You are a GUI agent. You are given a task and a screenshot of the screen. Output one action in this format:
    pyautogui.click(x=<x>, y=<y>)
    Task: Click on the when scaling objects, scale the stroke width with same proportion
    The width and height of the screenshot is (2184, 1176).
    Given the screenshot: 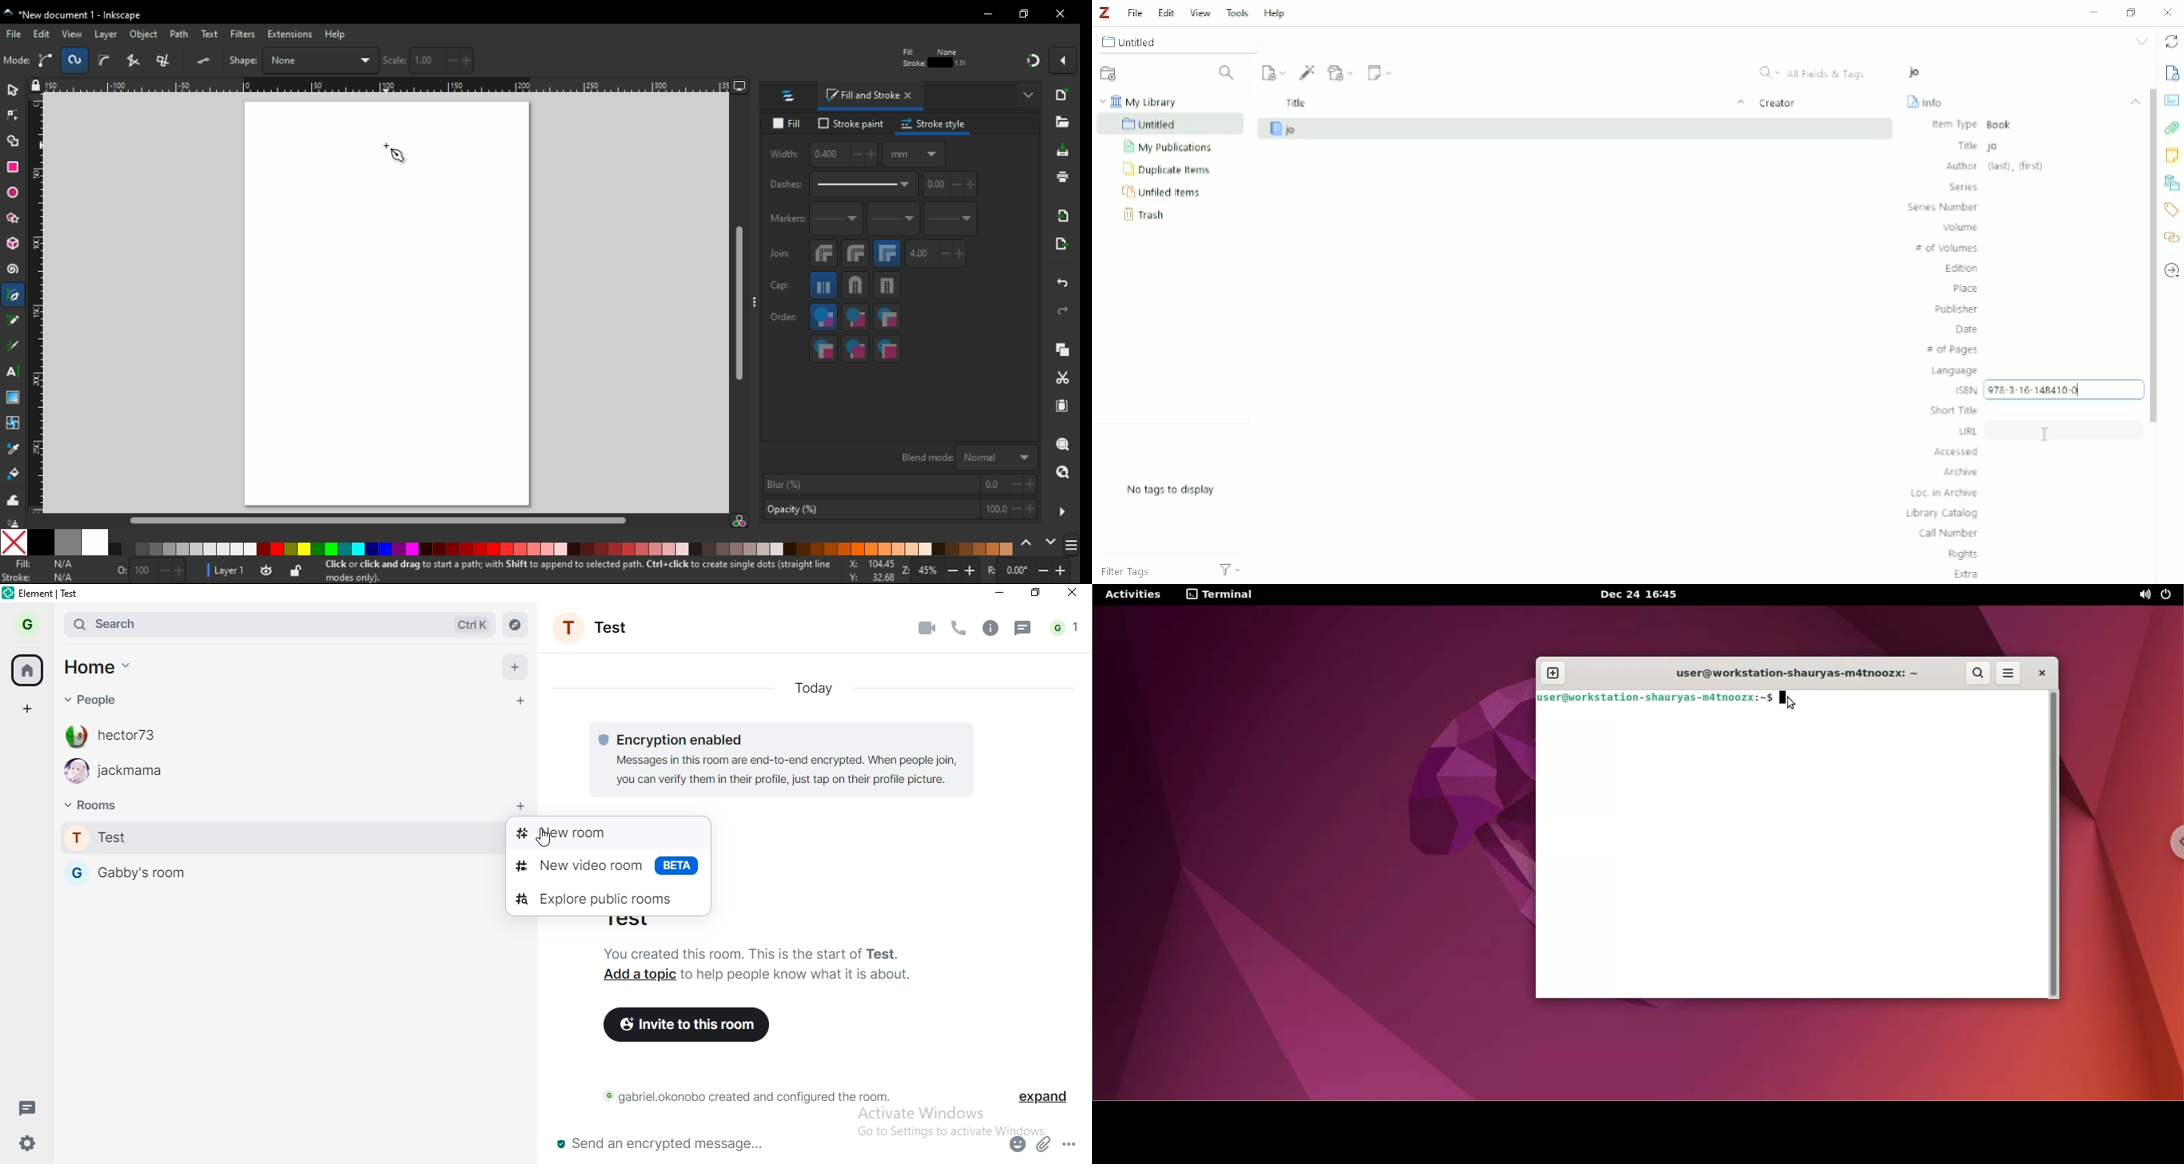 What is the action you would take?
    pyautogui.click(x=903, y=60)
    